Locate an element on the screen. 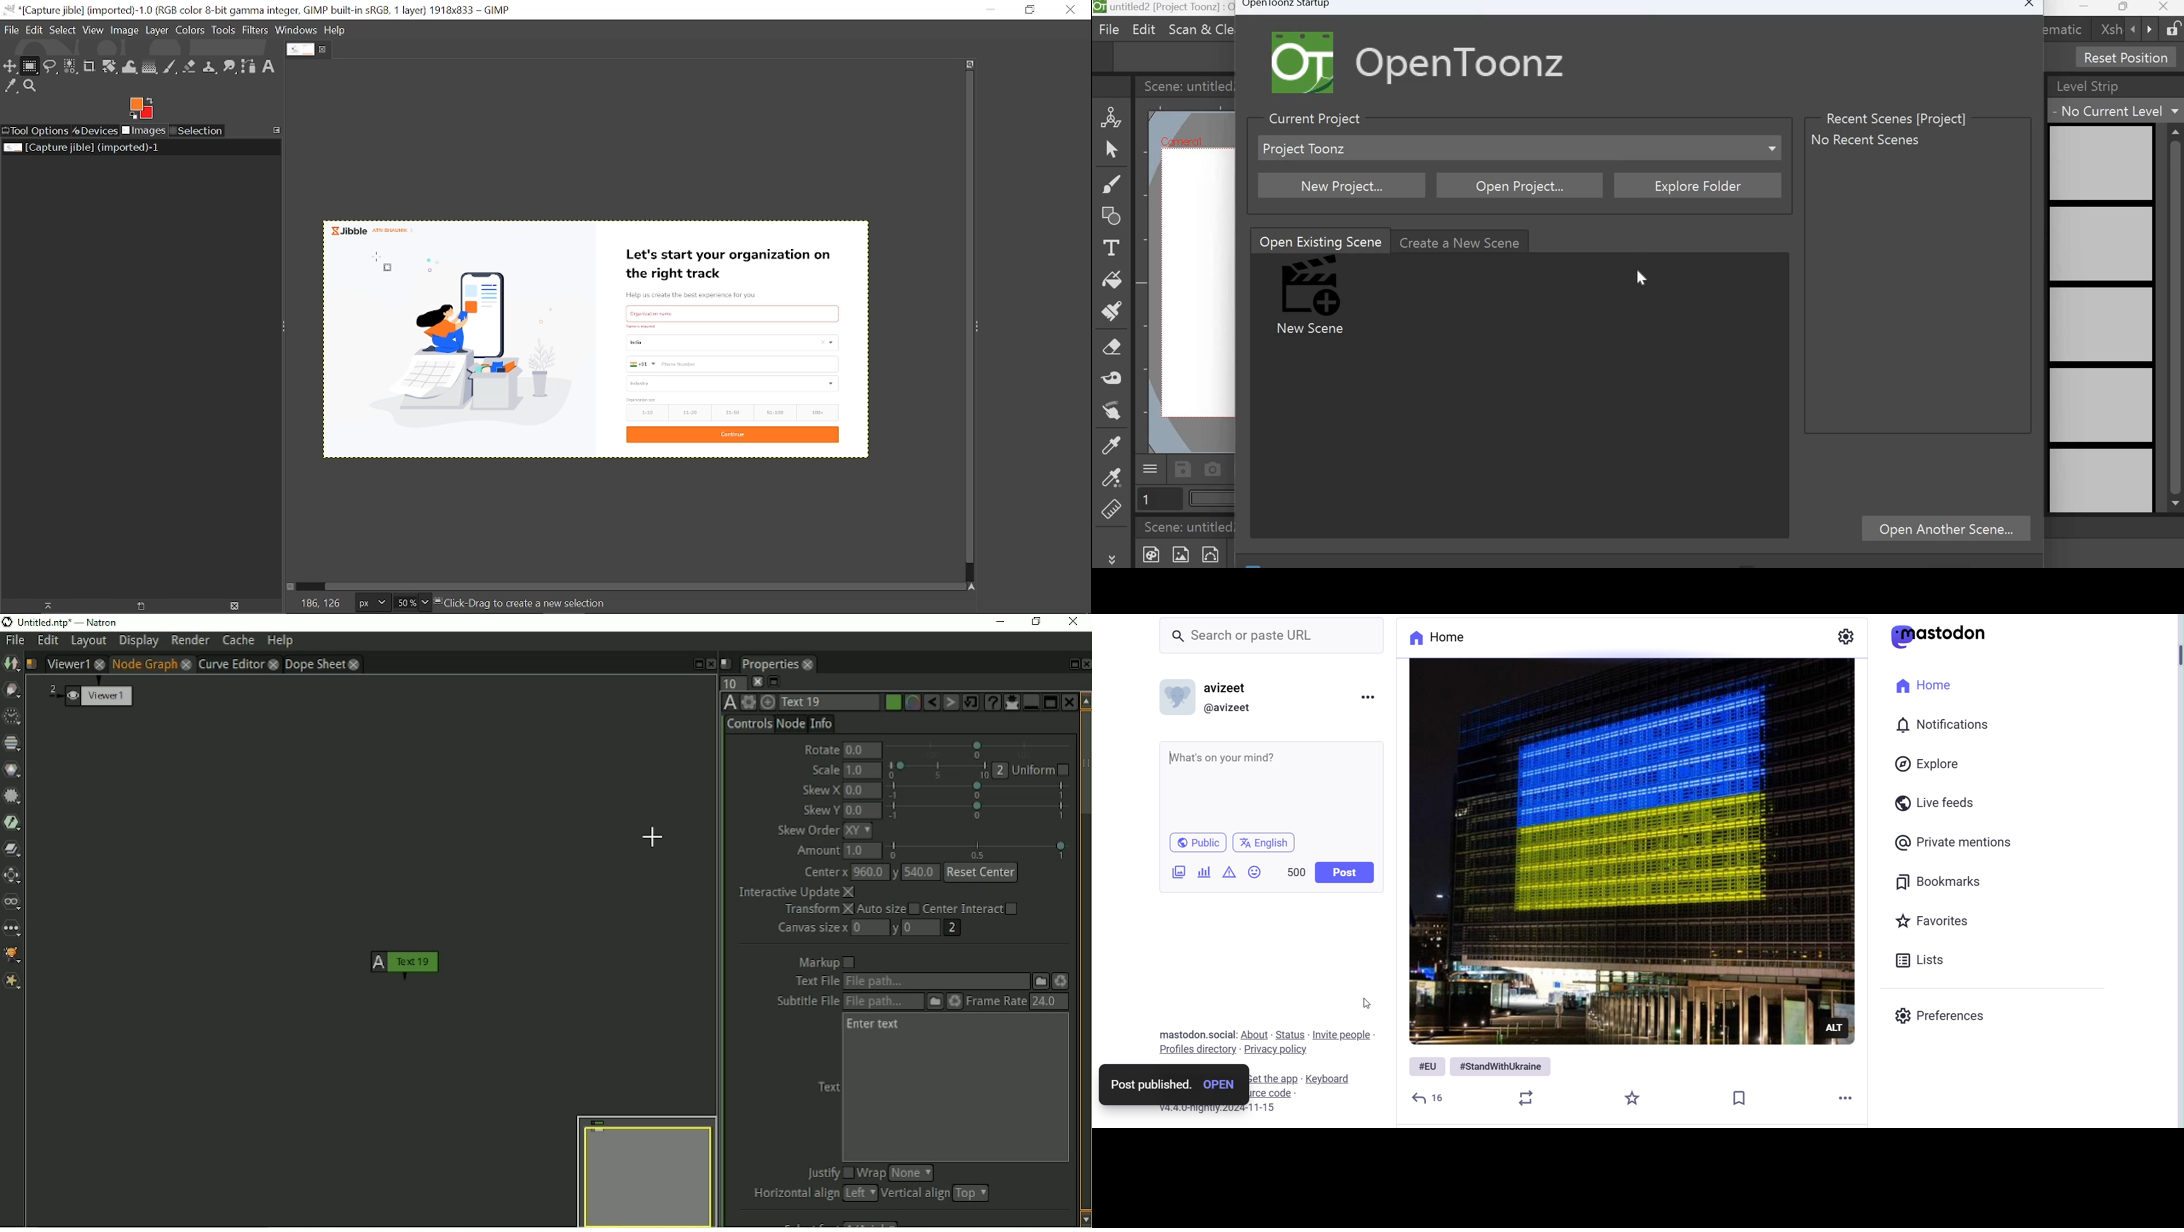  Style Picker tool is located at coordinates (1110, 449).